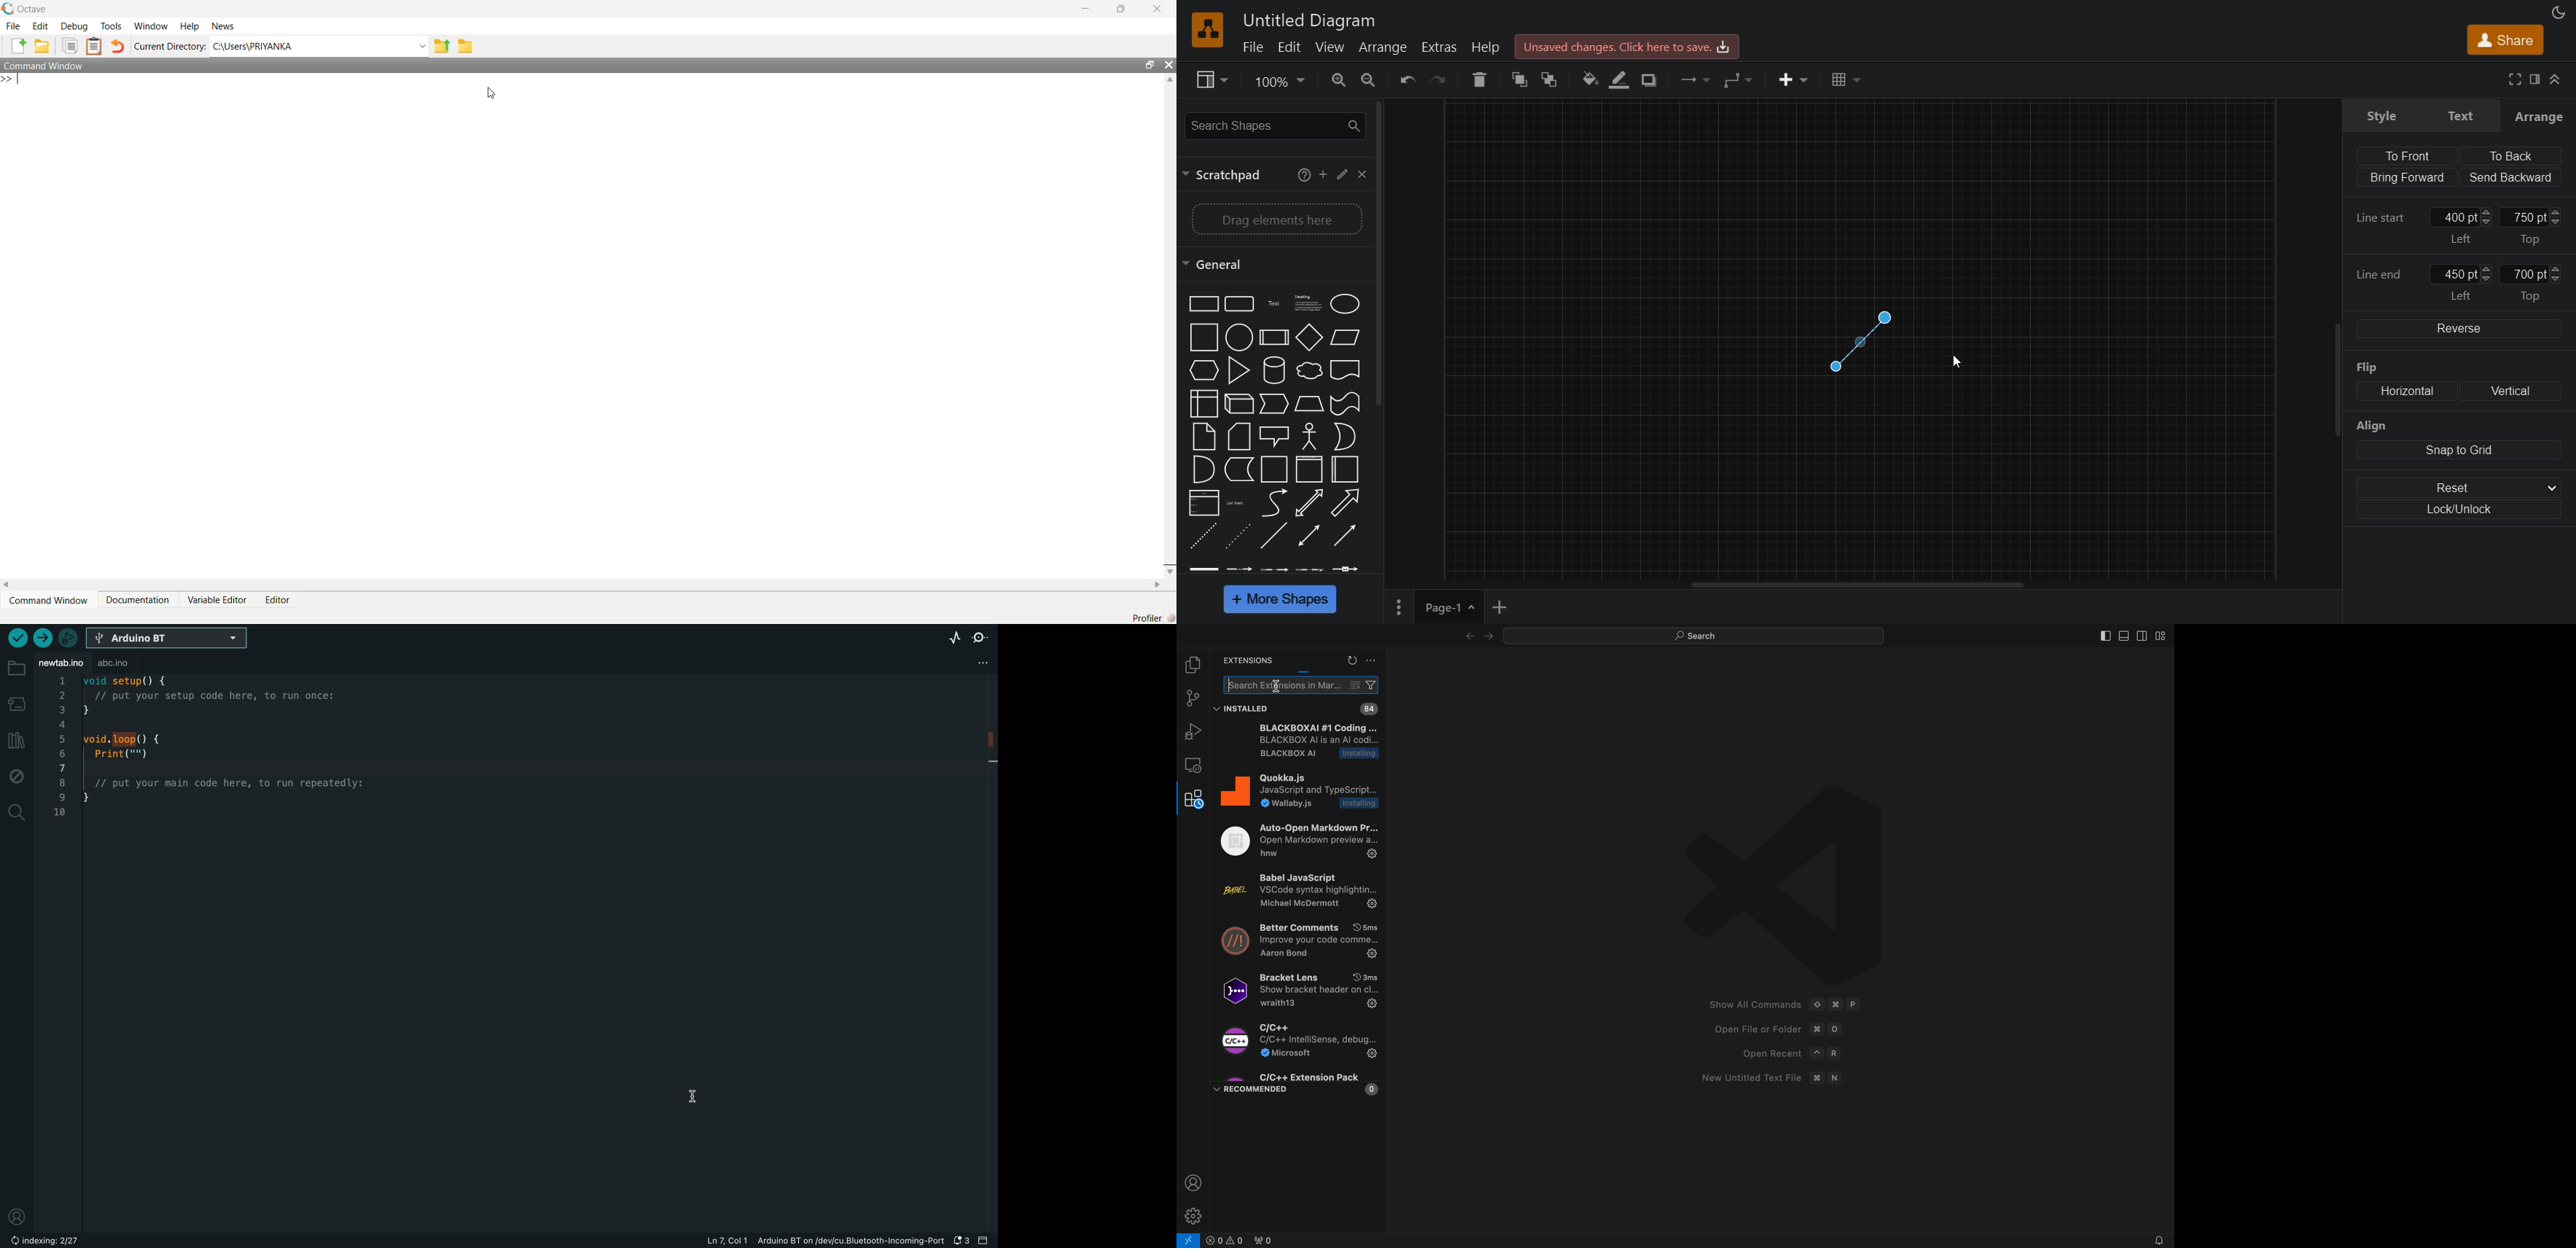  Describe the element at coordinates (1502, 608) in the screenshot. I see `insert page` at that location.